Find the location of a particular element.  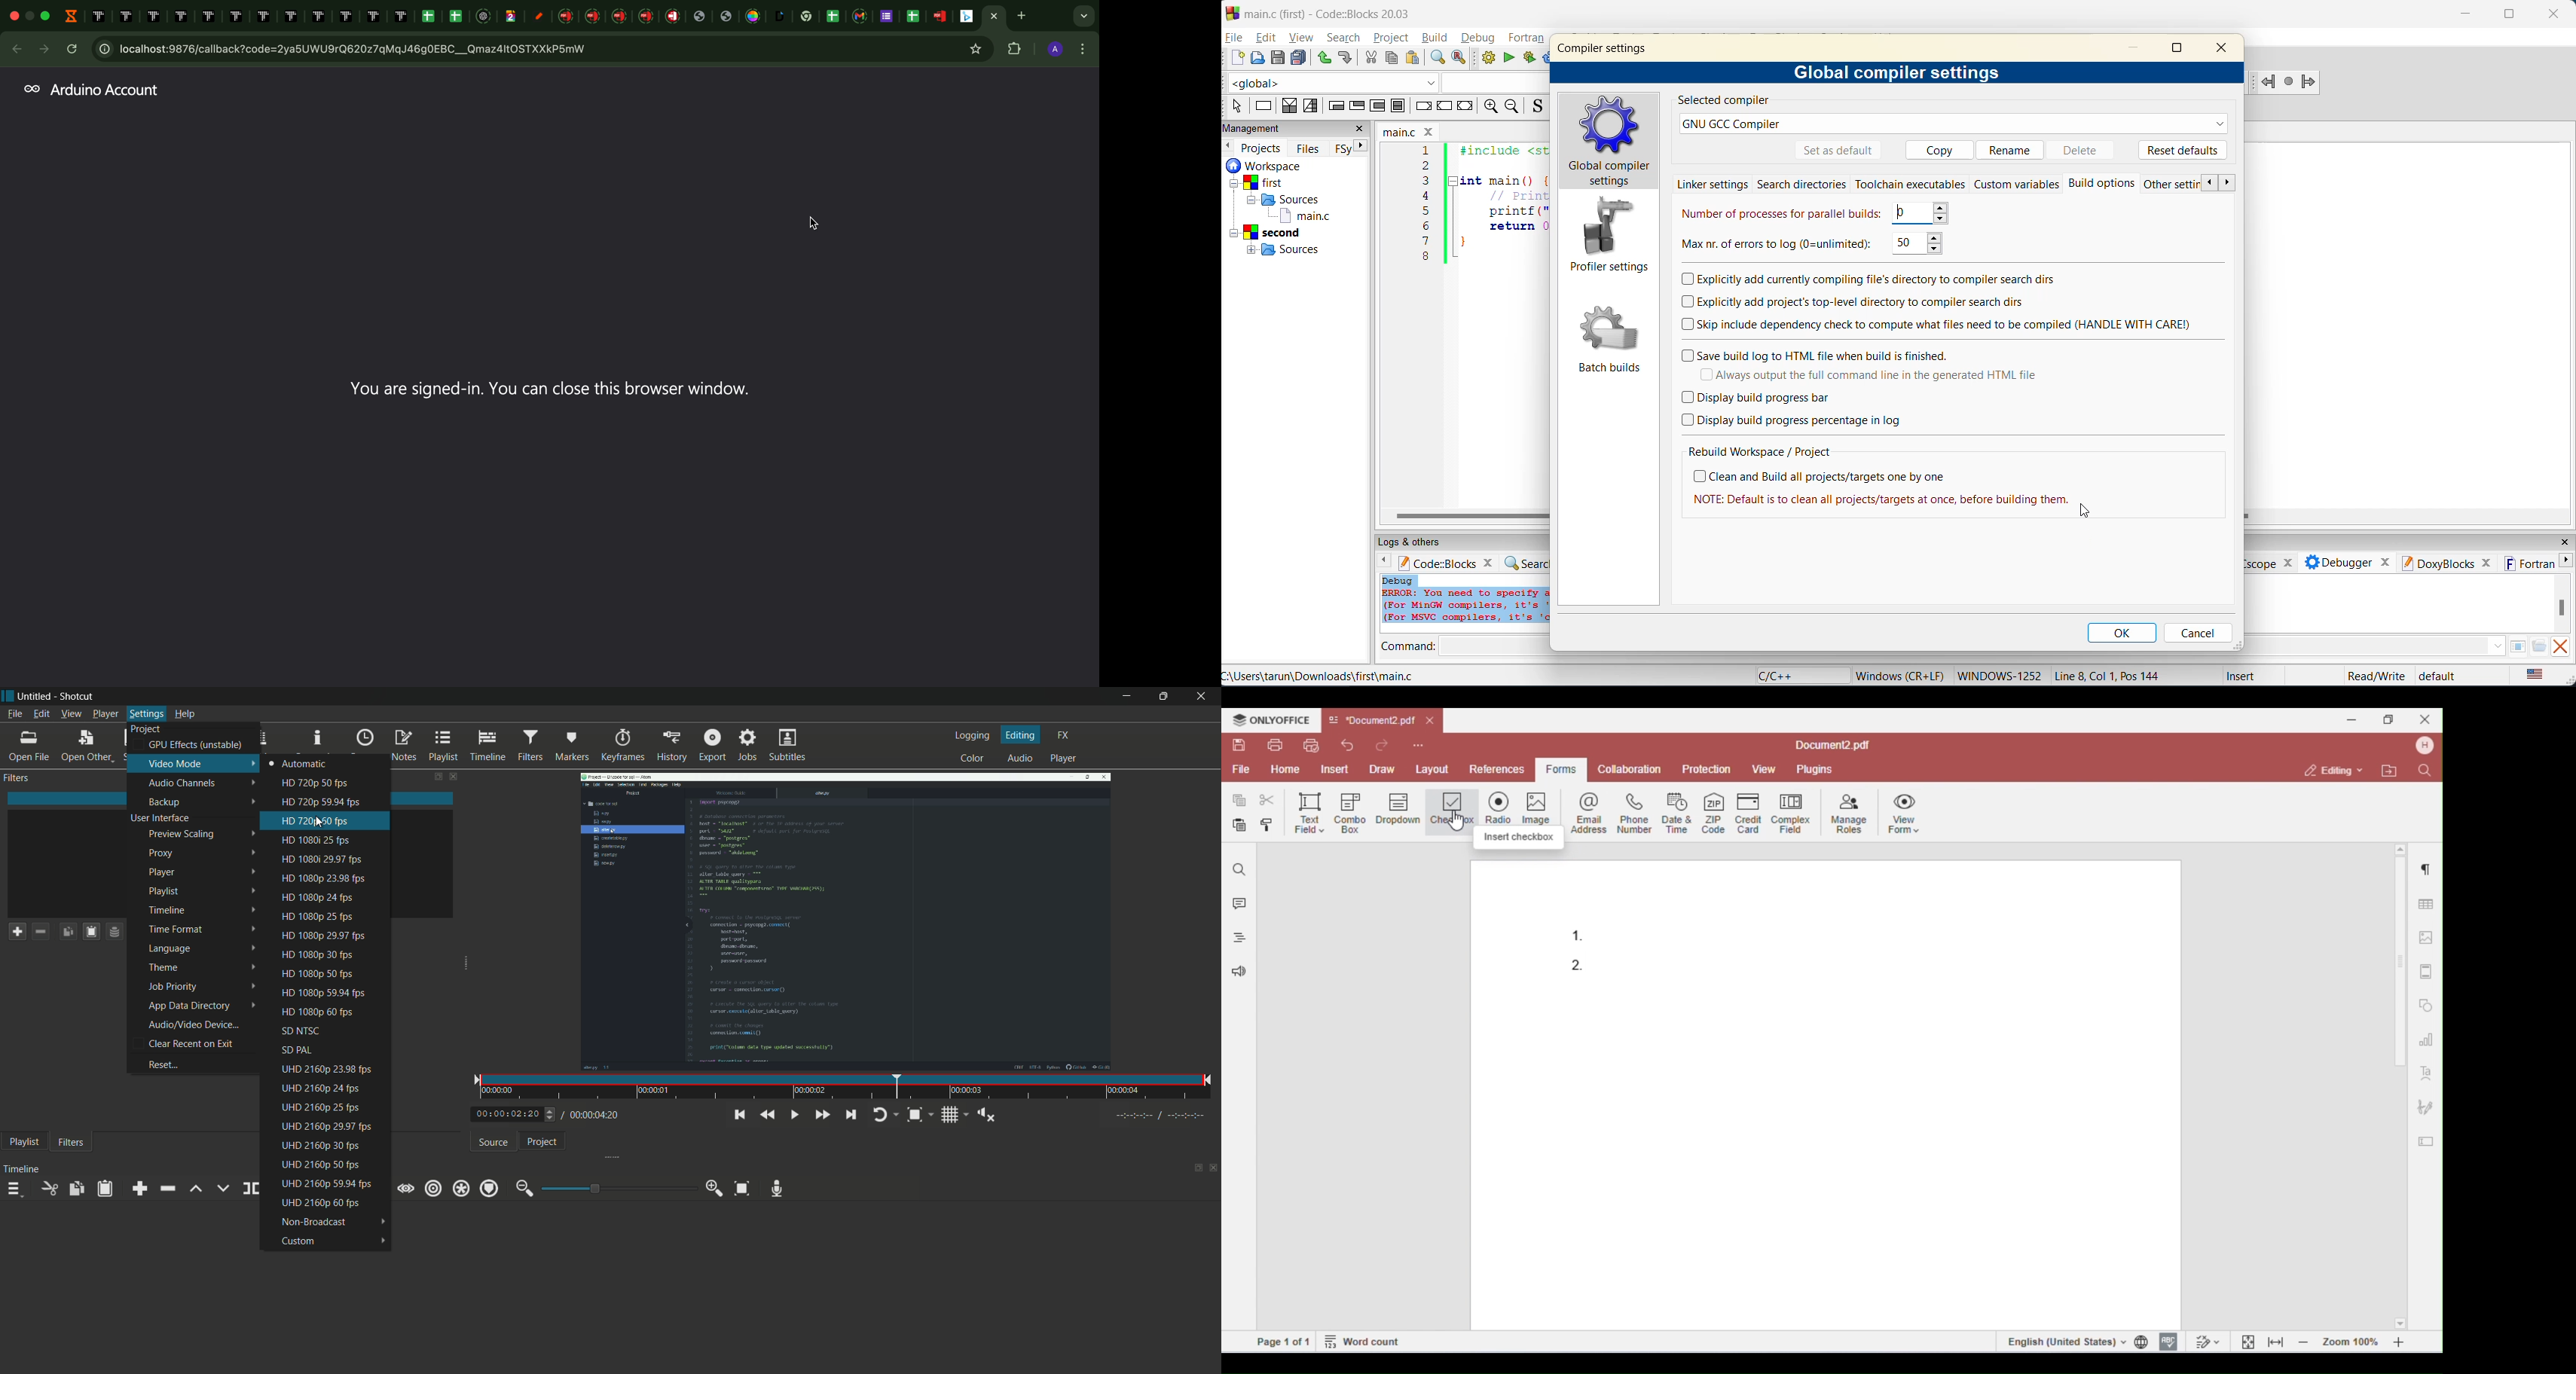

linker settings is located at coordinates (1713, 183).